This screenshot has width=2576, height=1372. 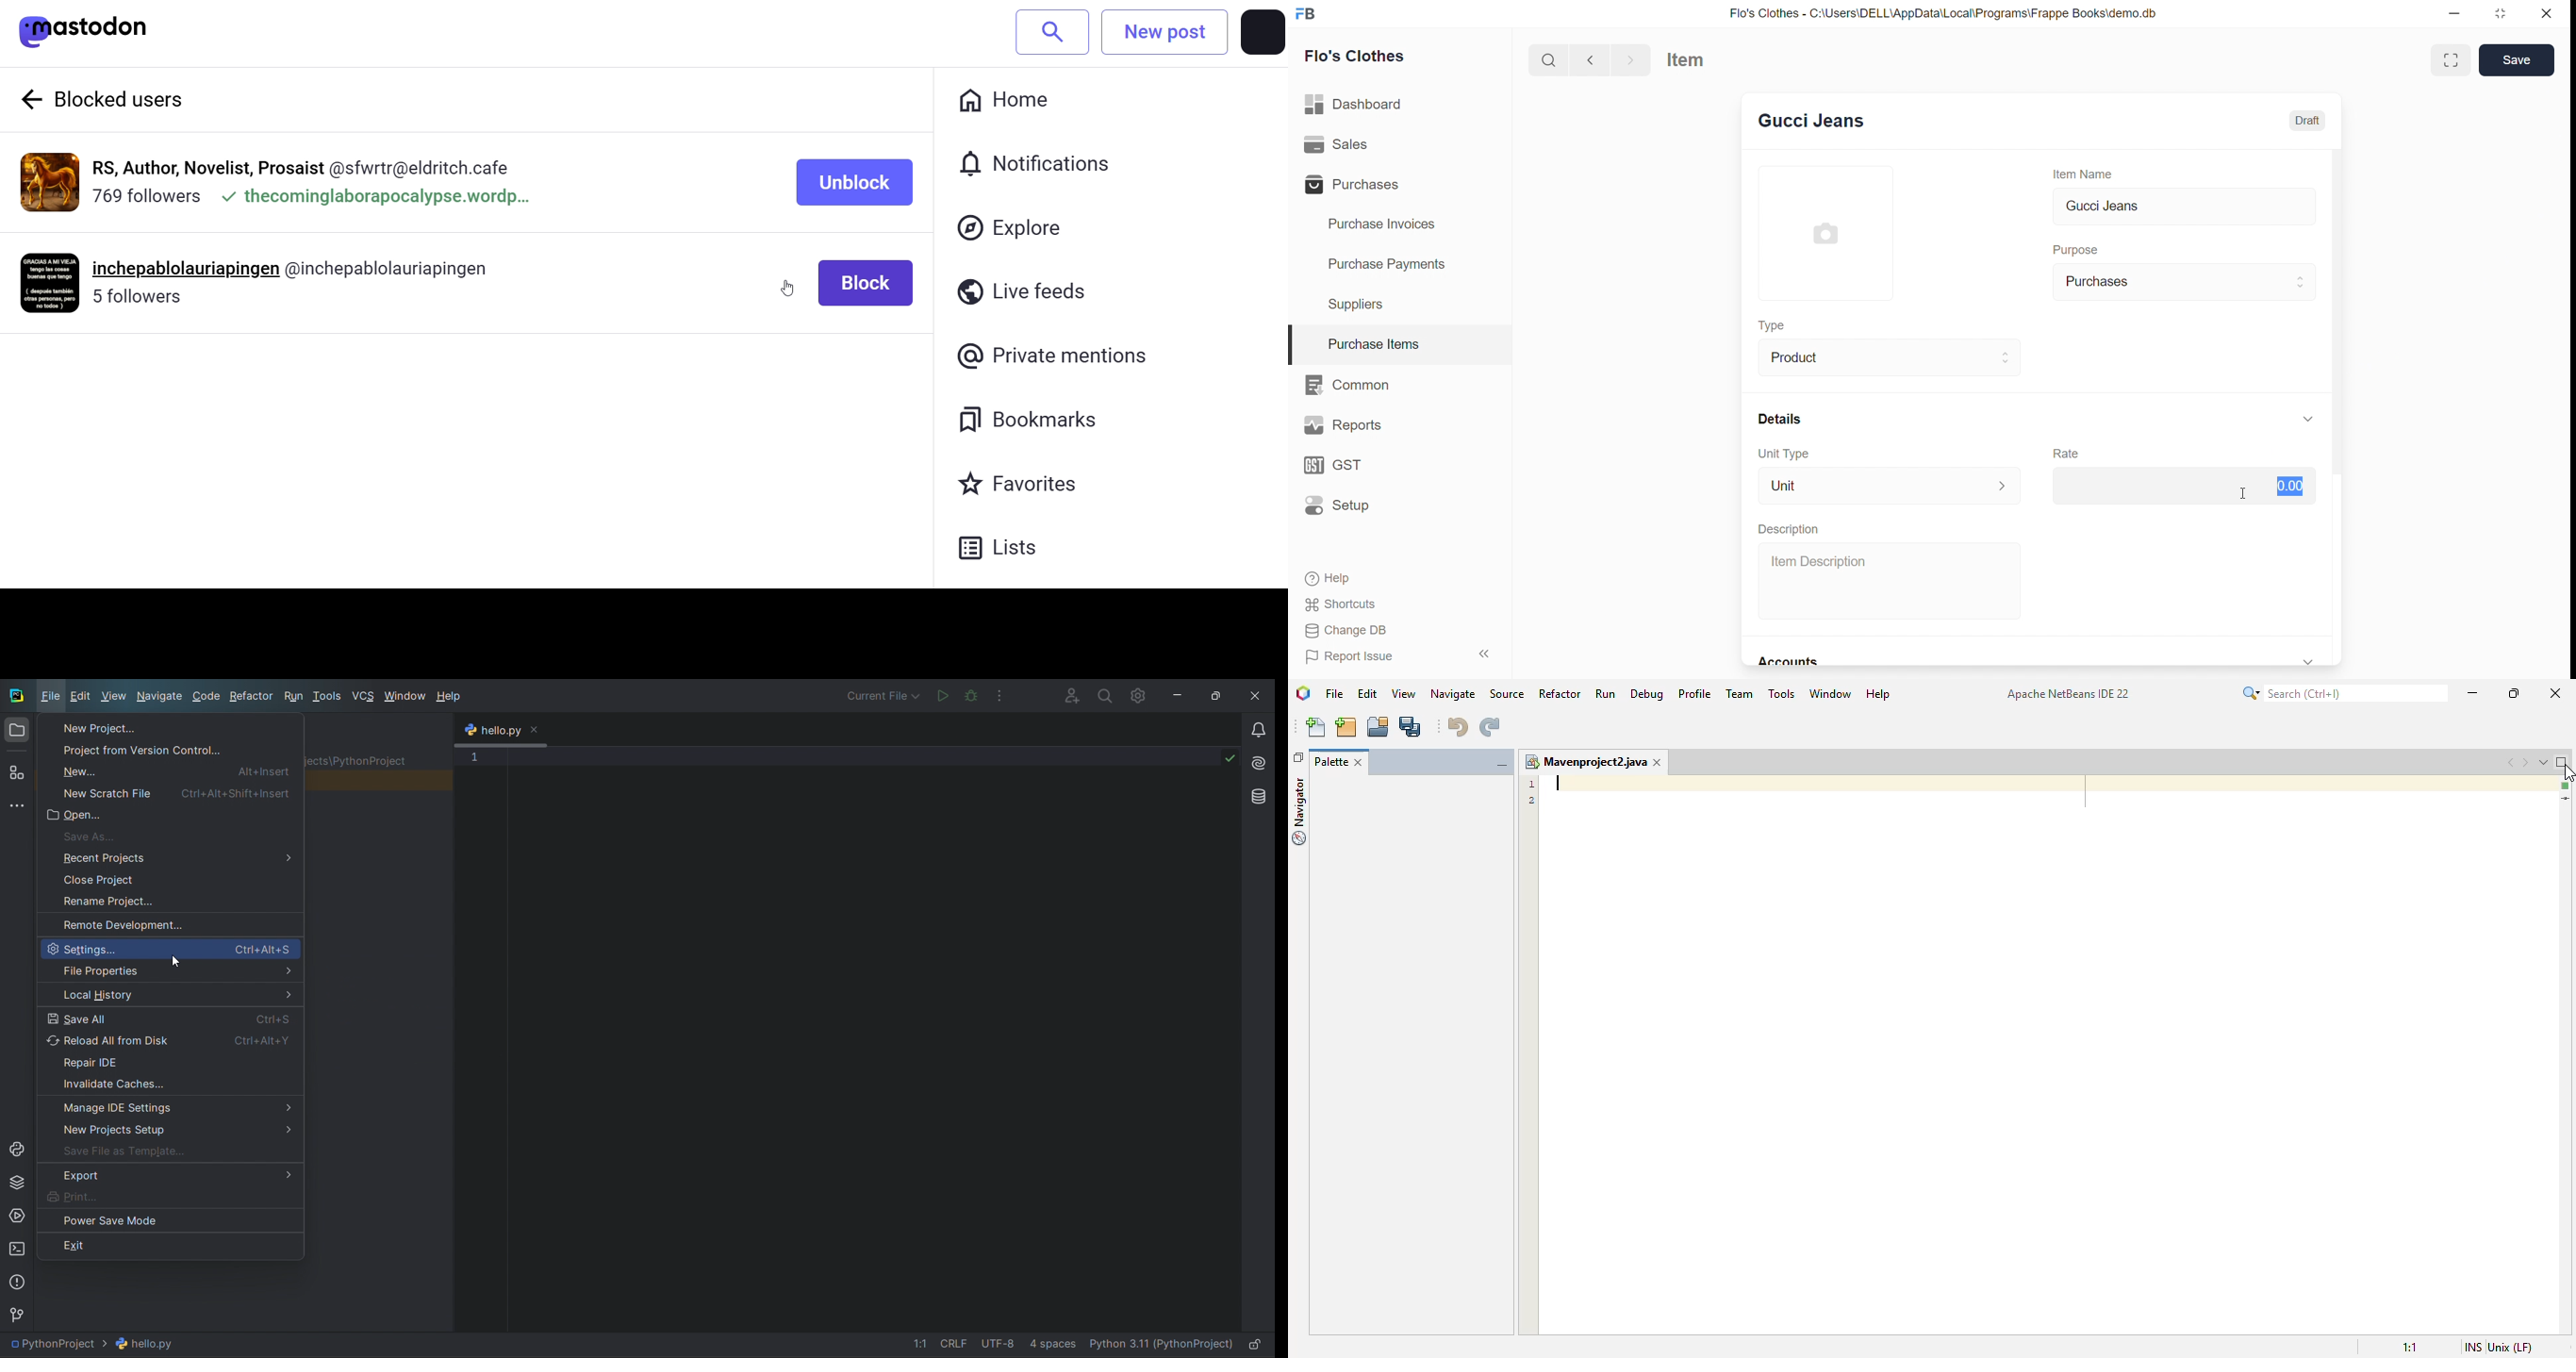 I want to click on Item, so click(x=1696, y=60).